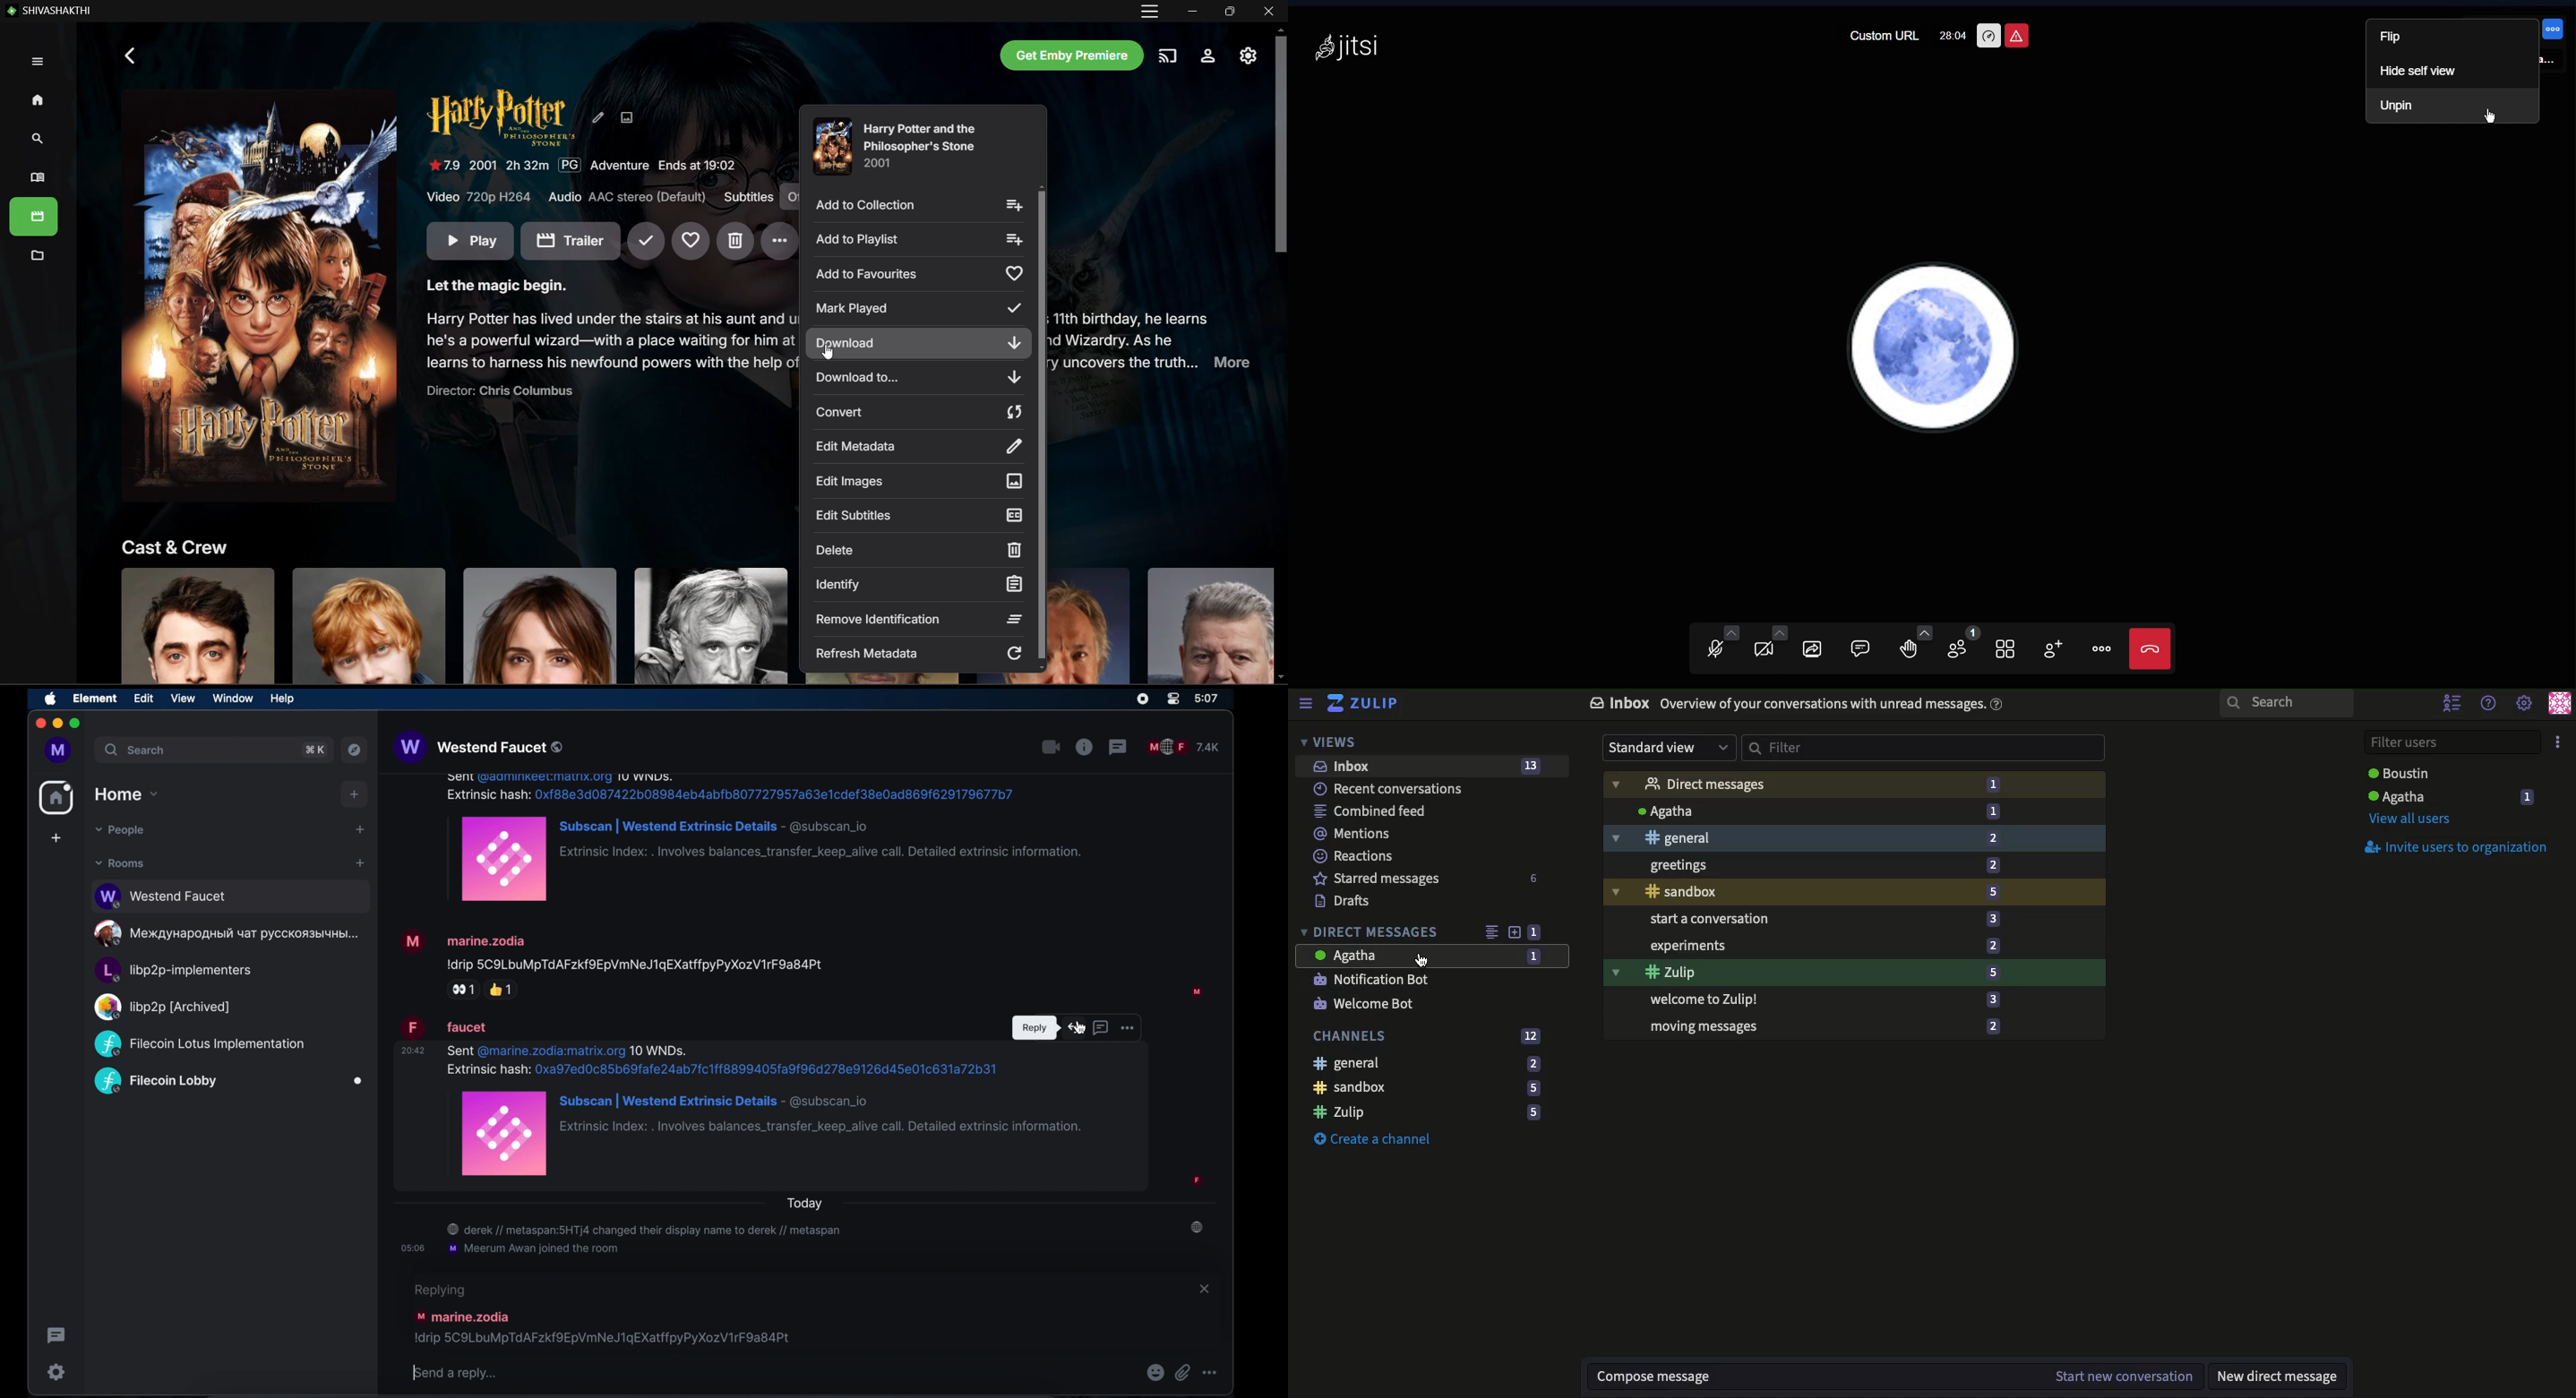 Image resolution: width=2576 pixels, height=1400 pixels. What do you see at coordinates (51, 700) in the screenshot?
I see `apple icon` at bounding box center [51, 700].